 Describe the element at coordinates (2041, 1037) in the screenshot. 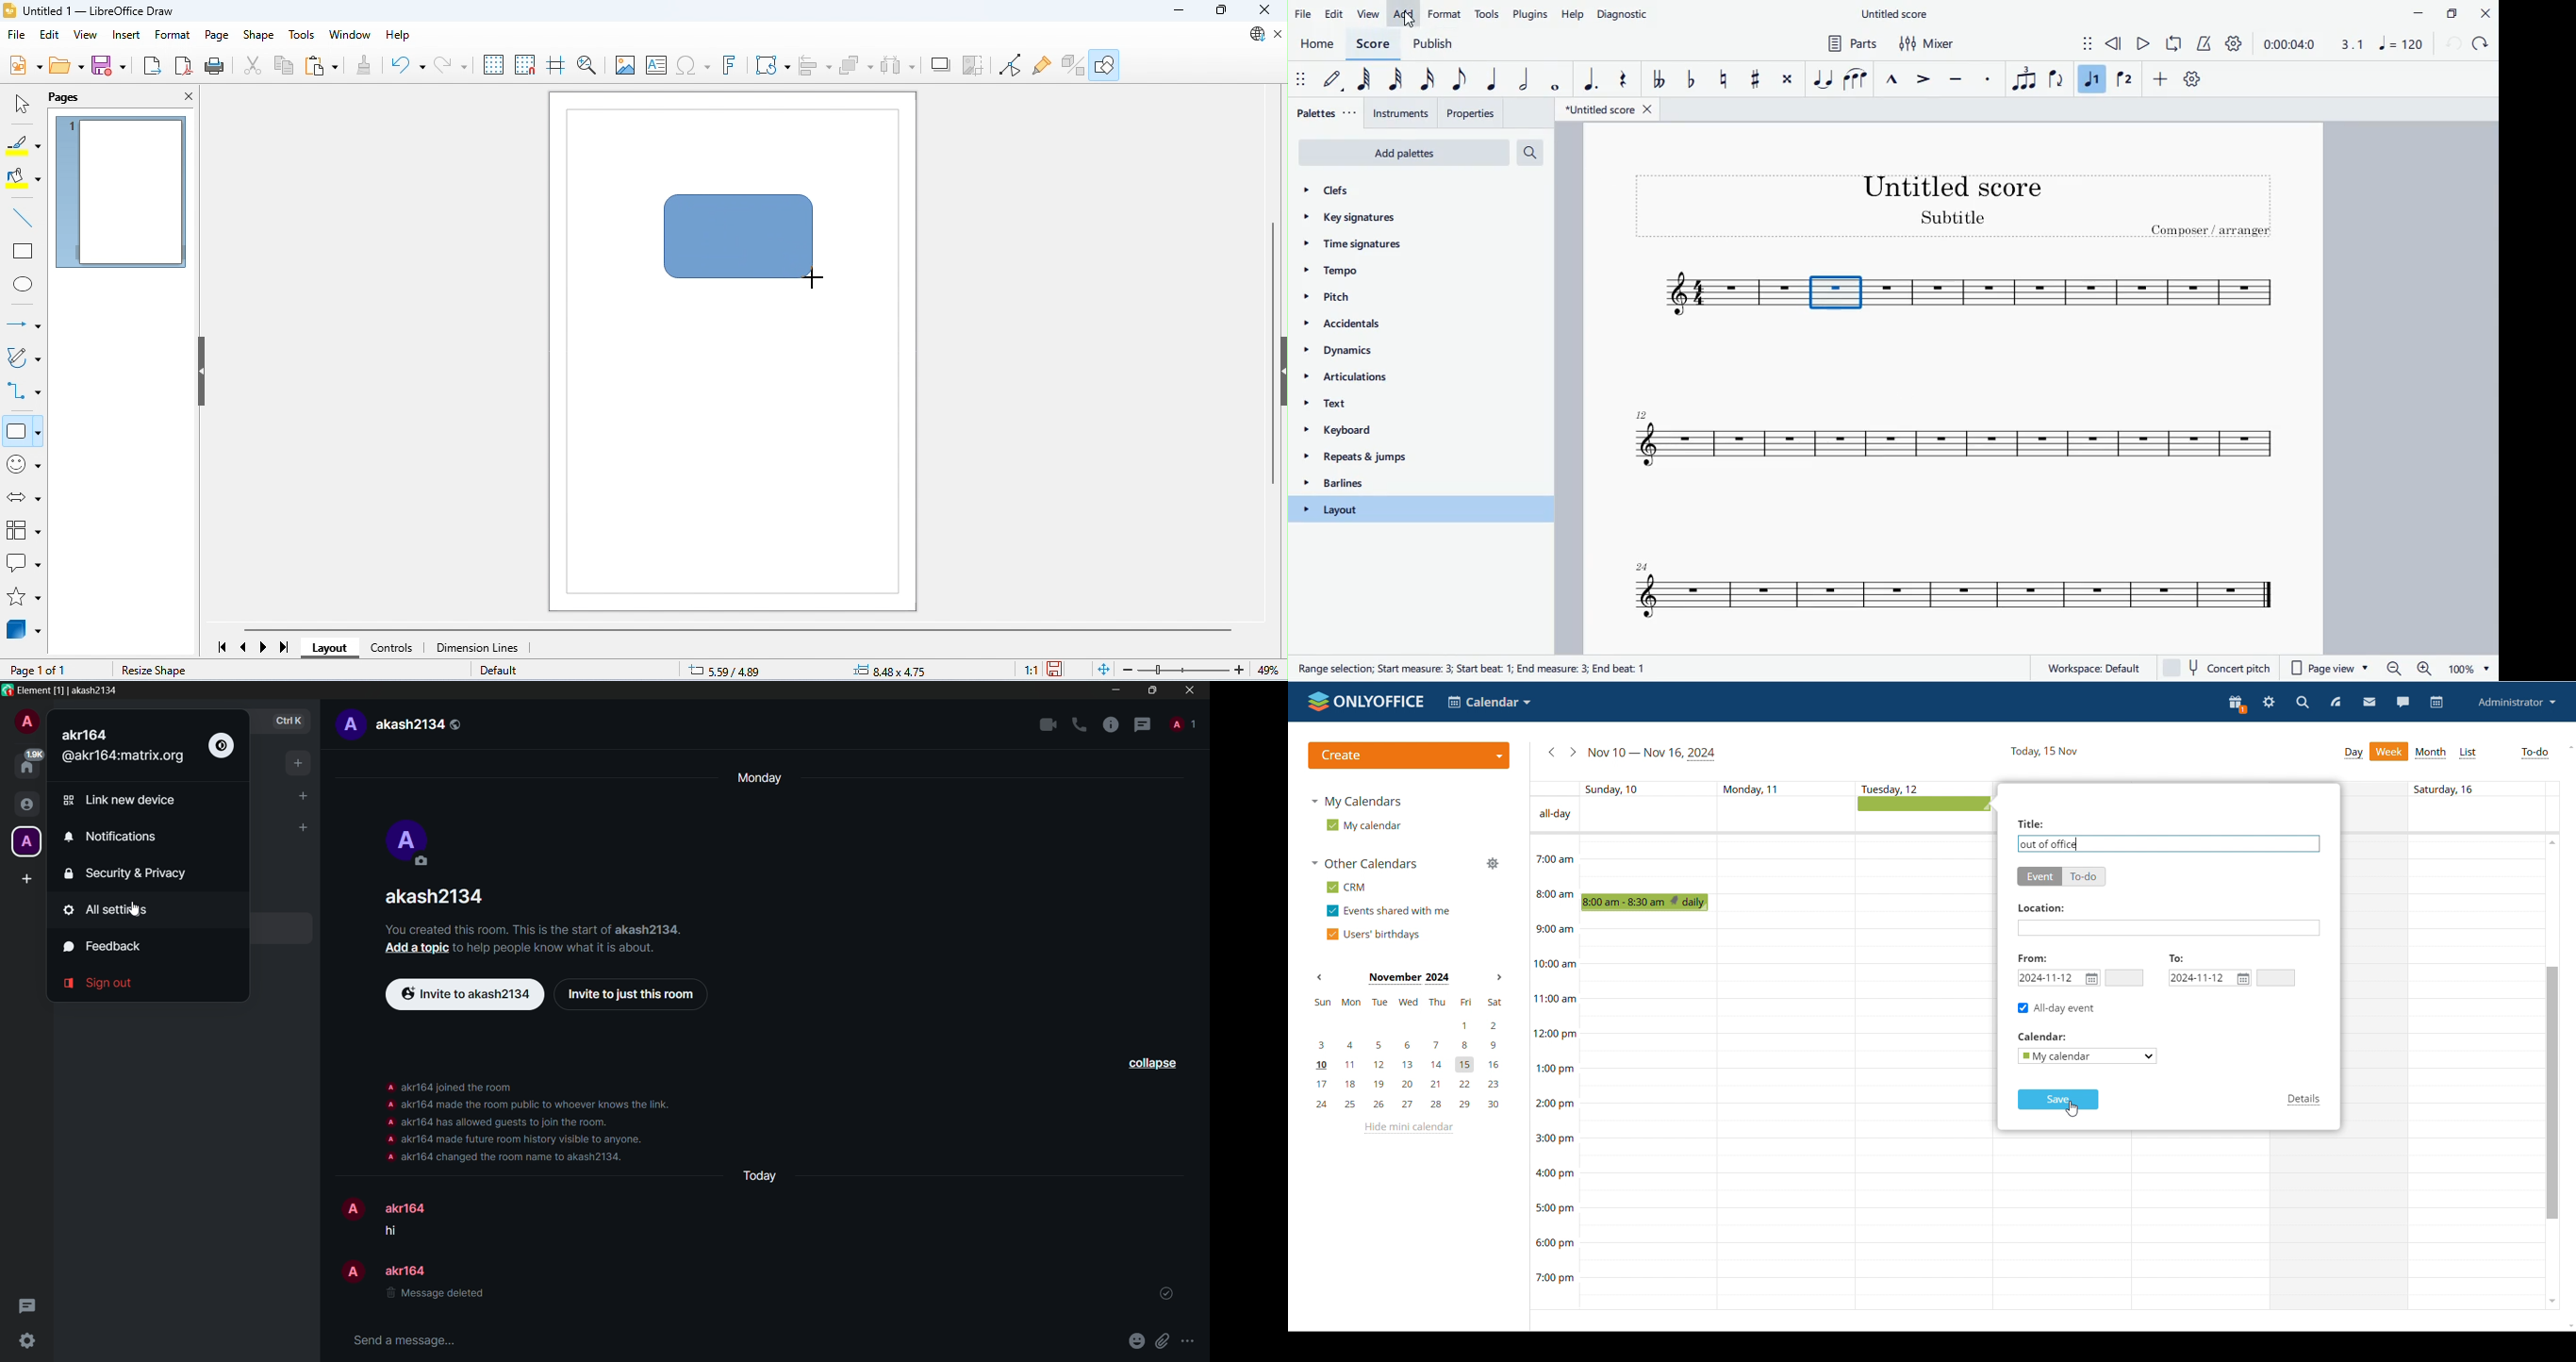

I see `` at that location.